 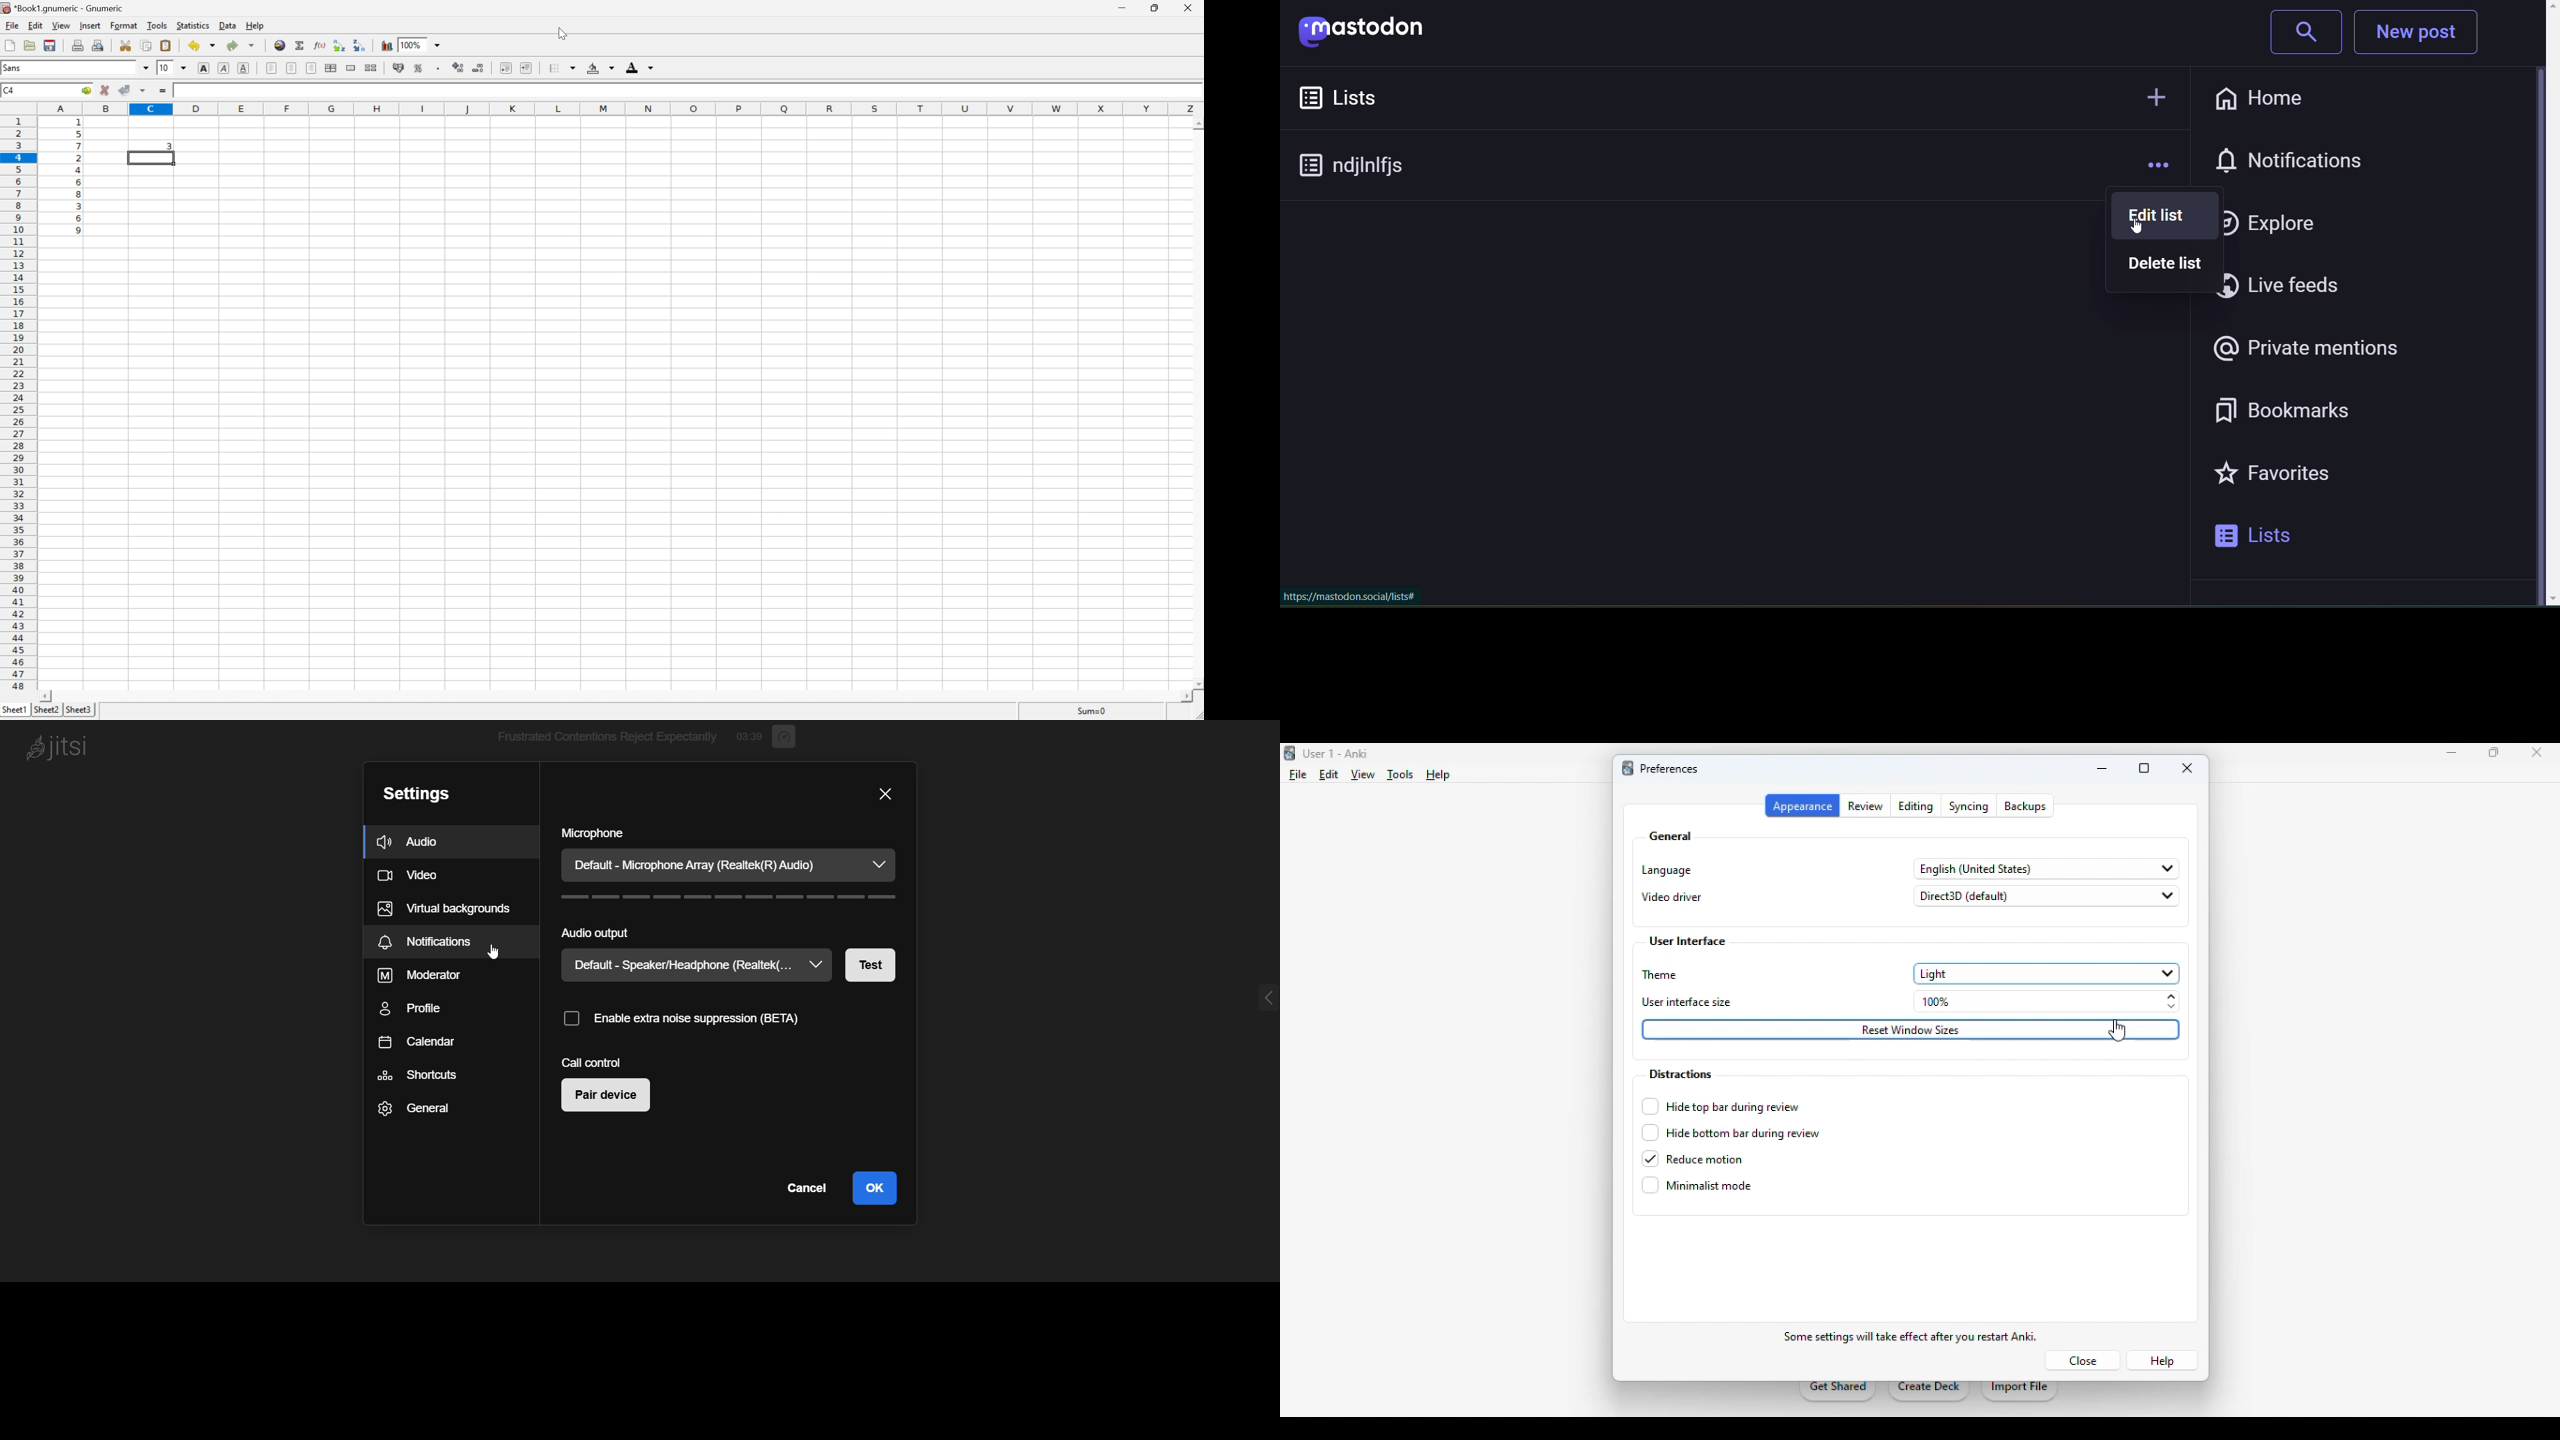 I want to click on distractions, so click(x=1679, y=1074).